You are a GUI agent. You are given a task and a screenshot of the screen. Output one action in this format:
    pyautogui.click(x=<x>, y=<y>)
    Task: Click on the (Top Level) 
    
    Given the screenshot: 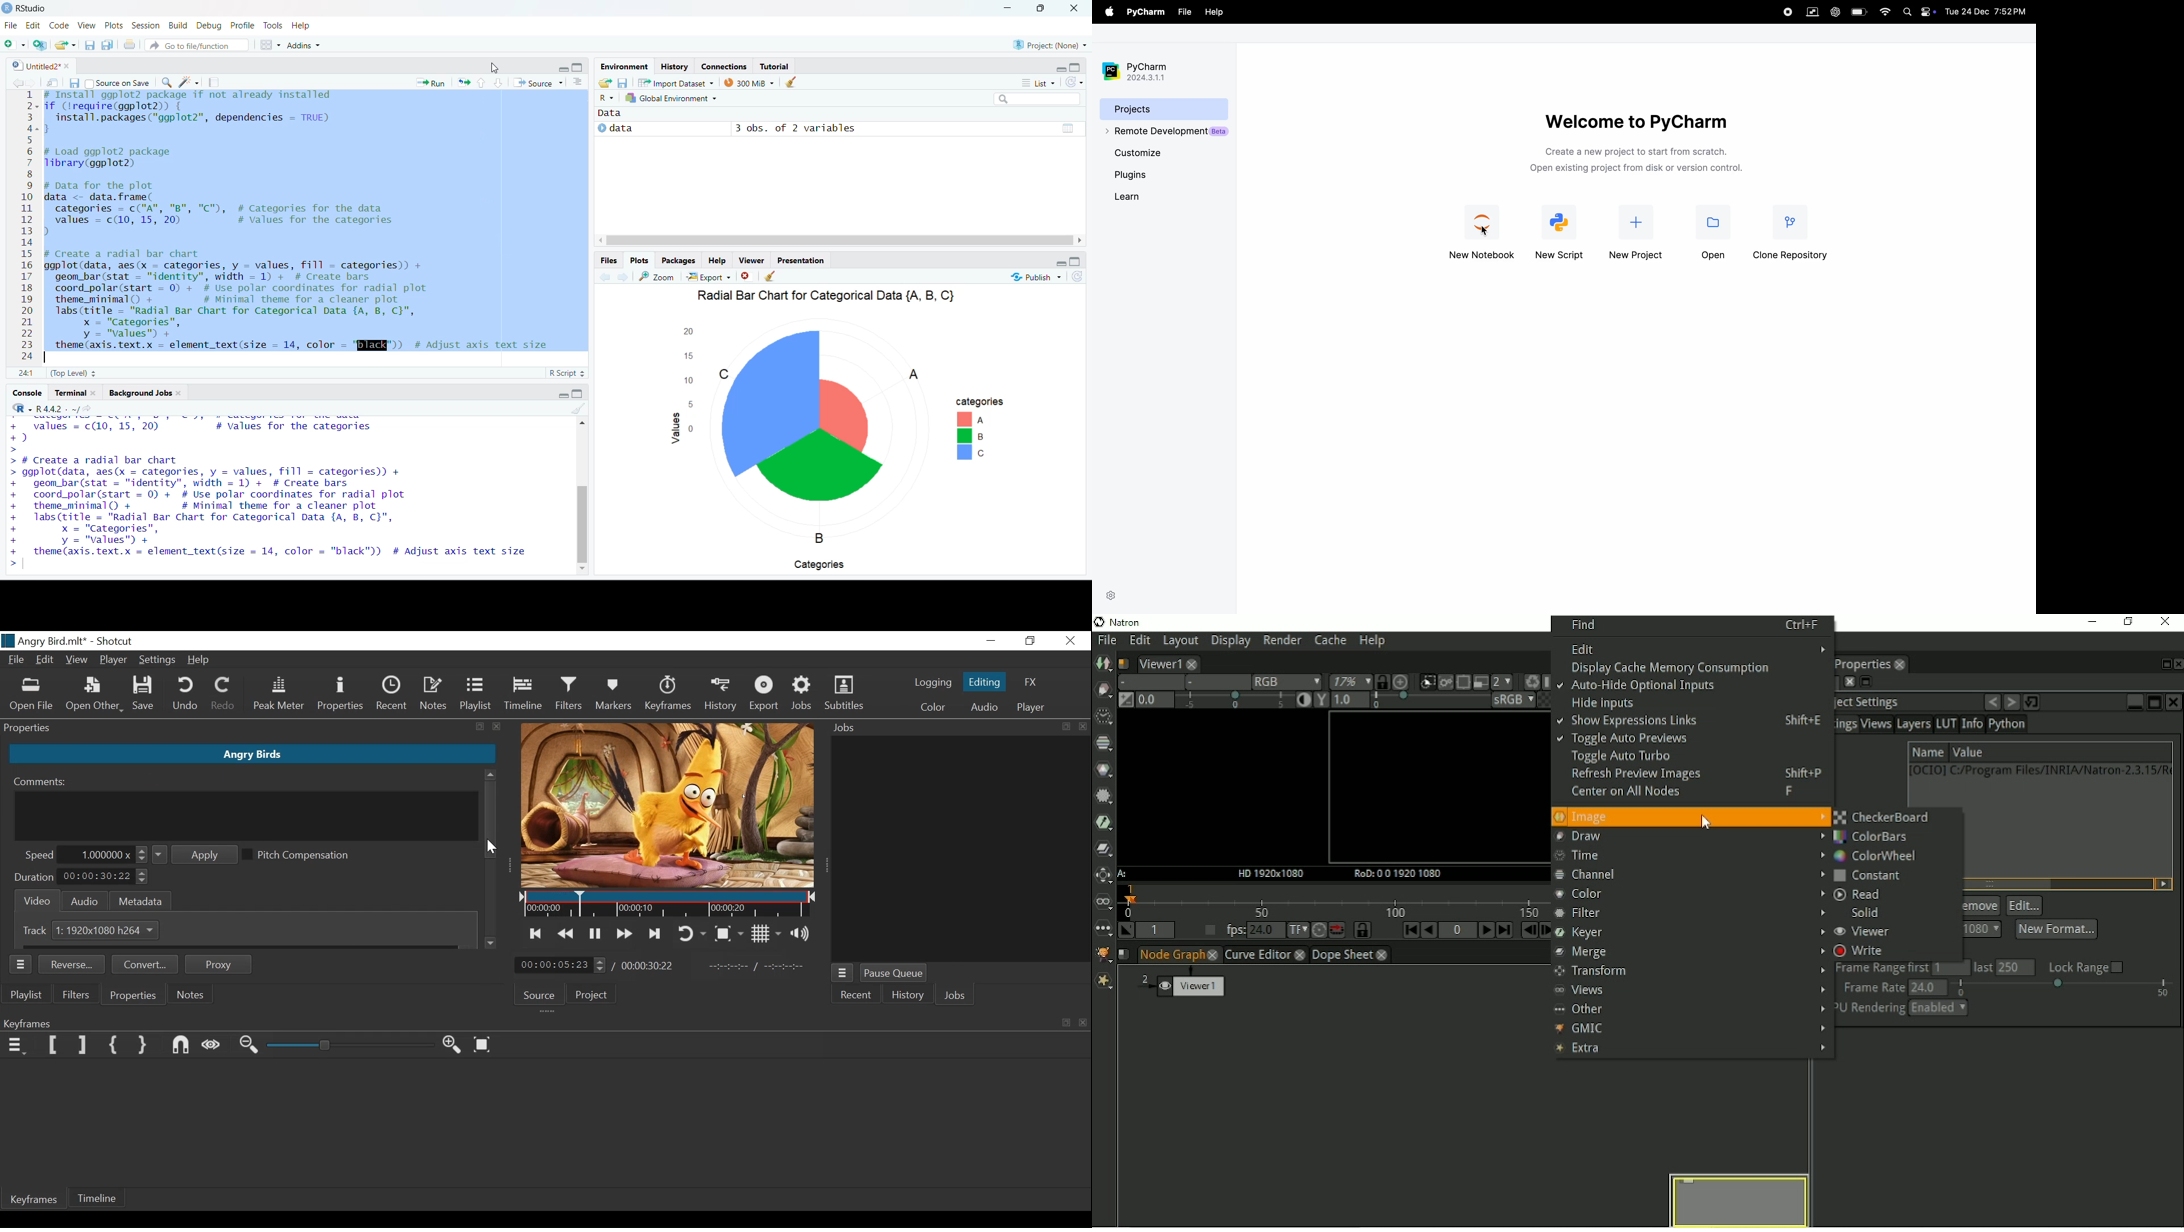 What is the action you would take?
    pyautogui.click(x=73, y=374)
    